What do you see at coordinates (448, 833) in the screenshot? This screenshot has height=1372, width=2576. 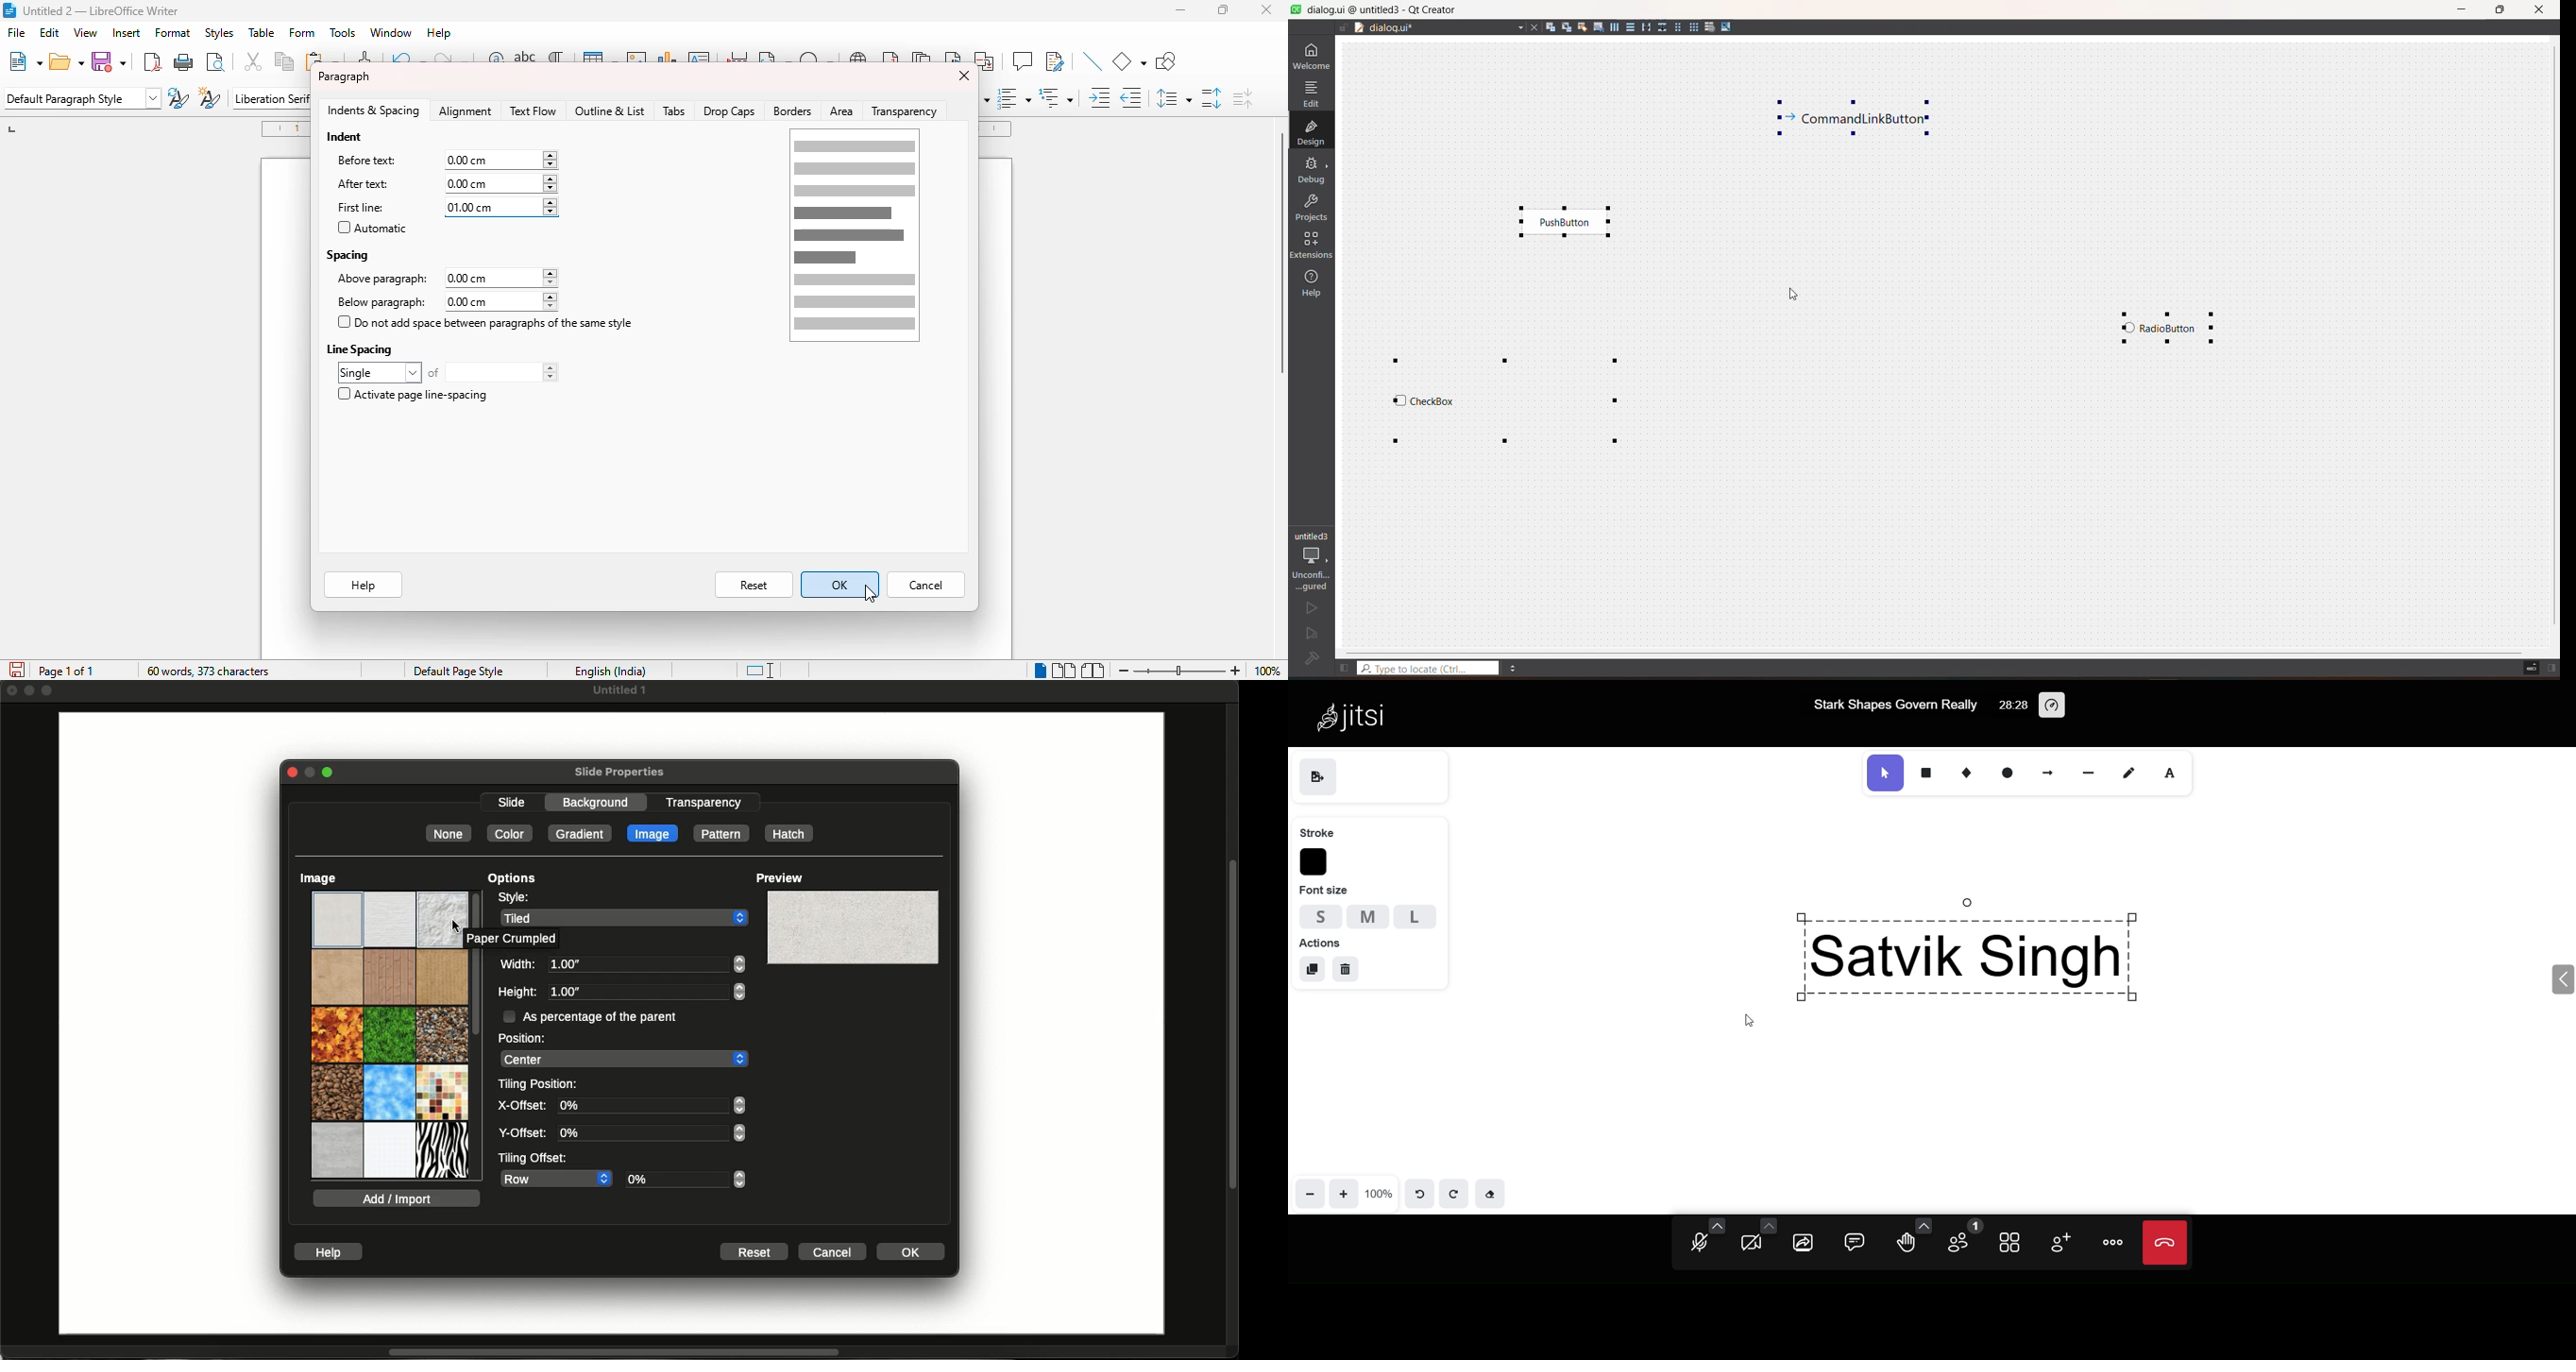 I see `None` at bounding box center [448, 833].